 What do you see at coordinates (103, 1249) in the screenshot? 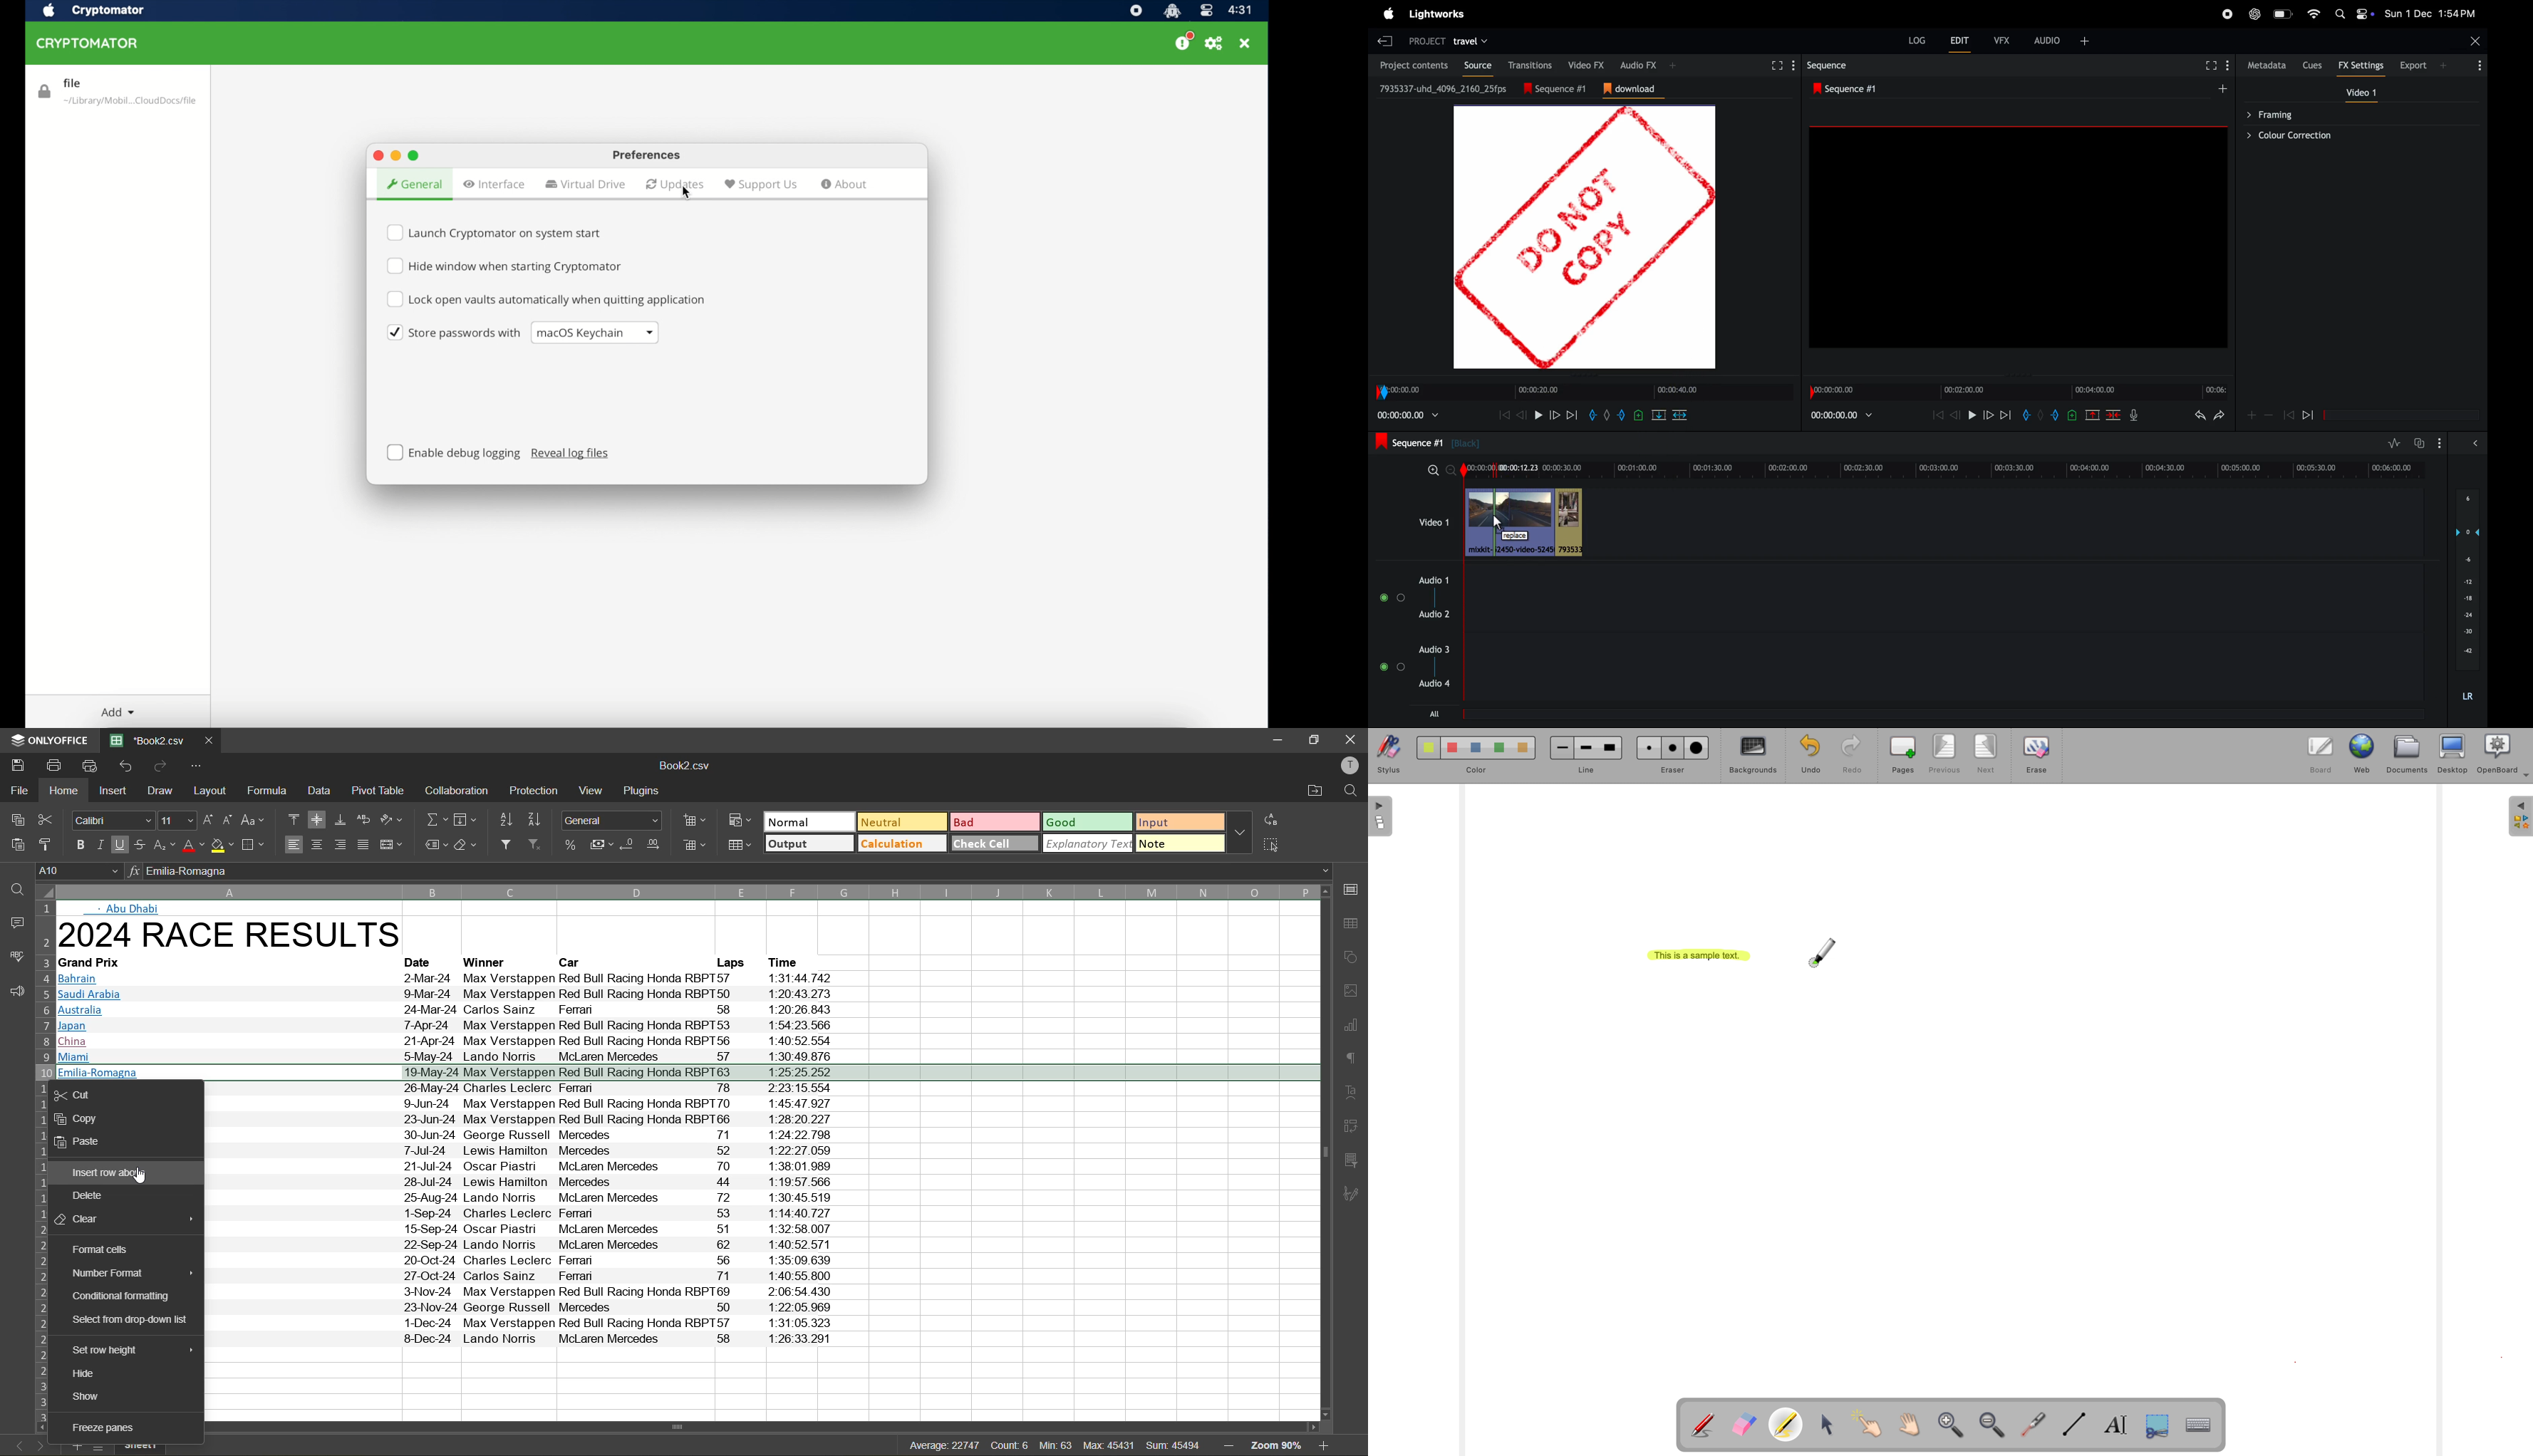
I see `format cells` at bounding box center [103, 1249].